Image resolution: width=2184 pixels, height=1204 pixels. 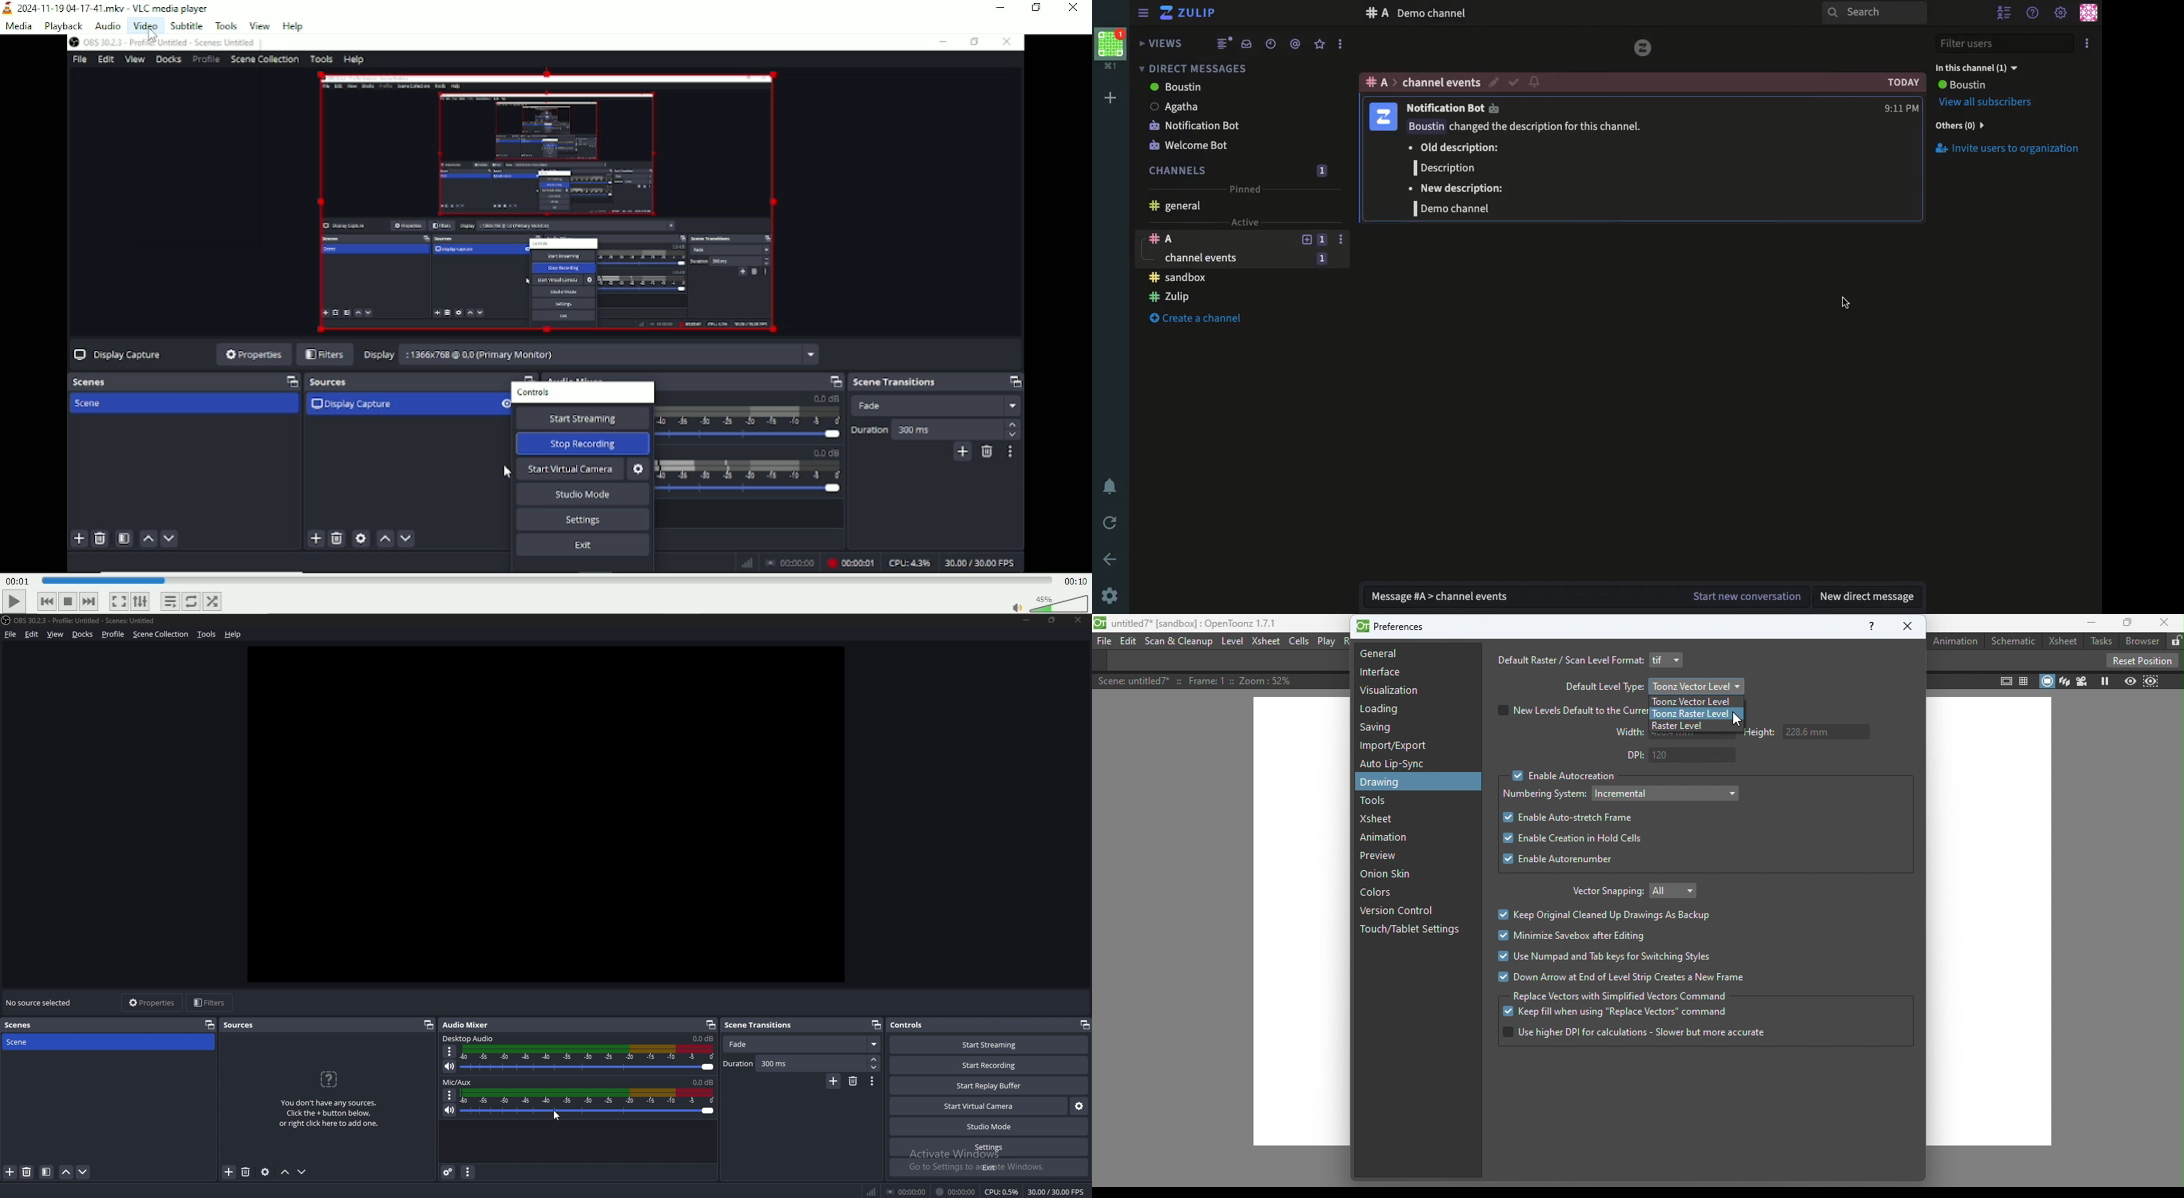 I want to click on Active, so click(x=1244, y=221).